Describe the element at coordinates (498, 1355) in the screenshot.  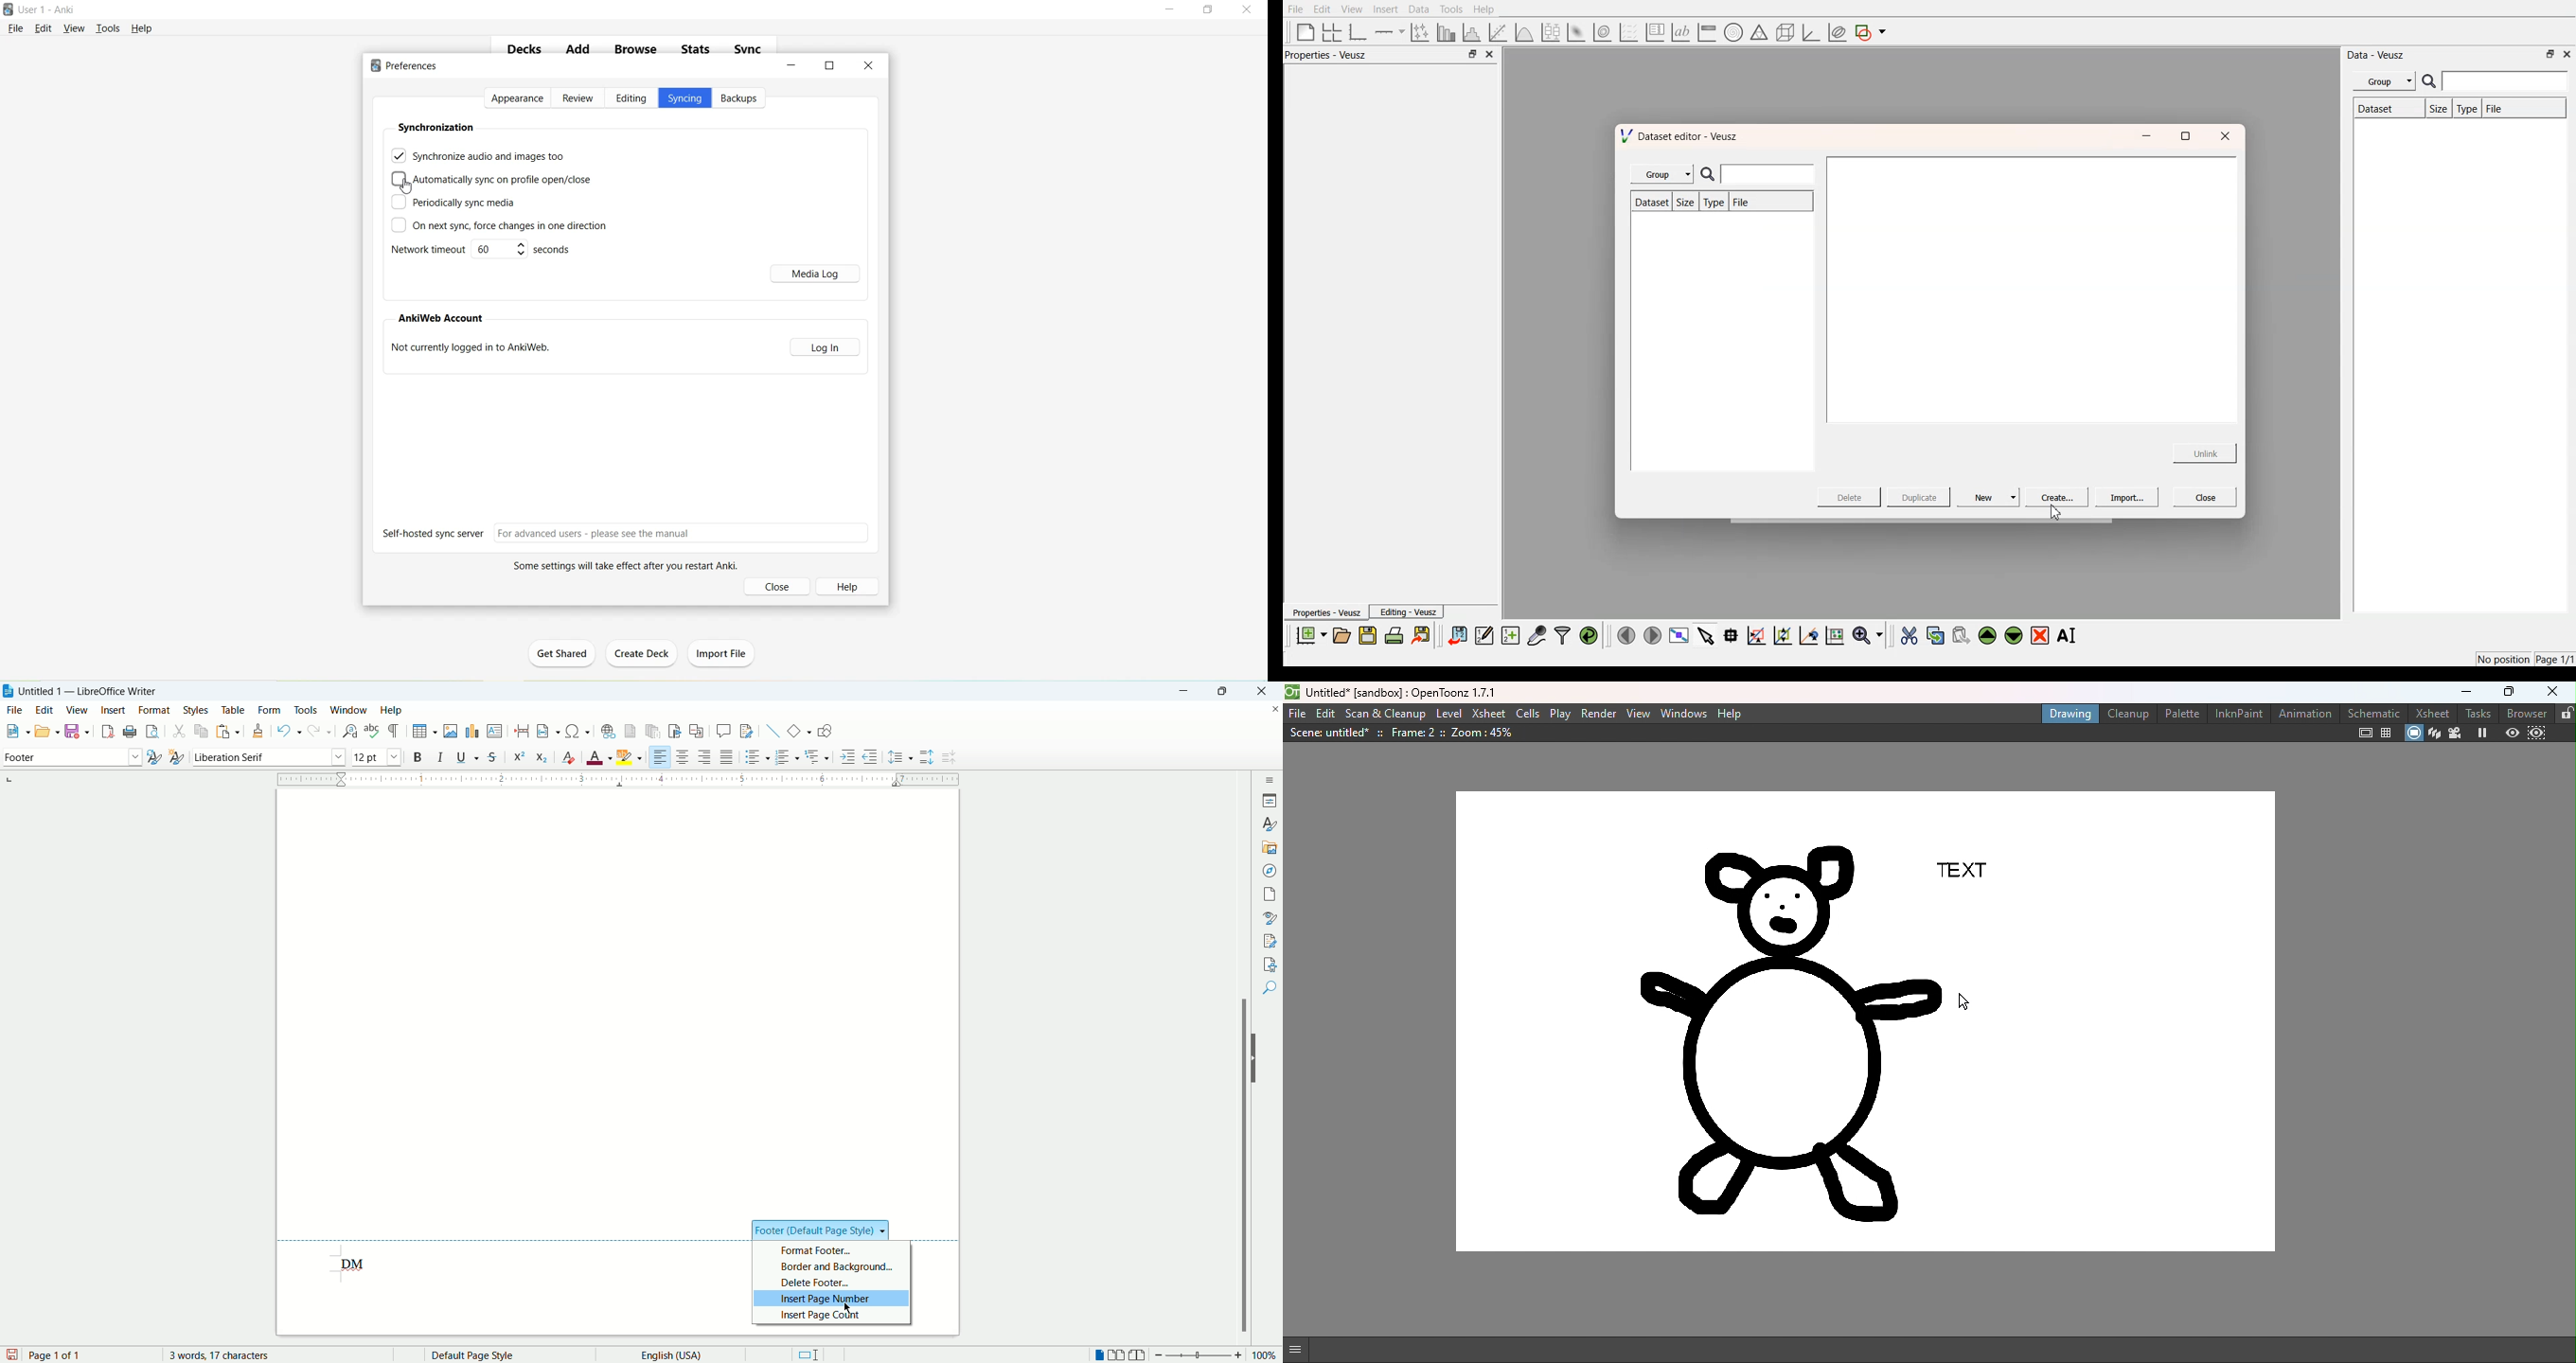
I see `page style` at that location.